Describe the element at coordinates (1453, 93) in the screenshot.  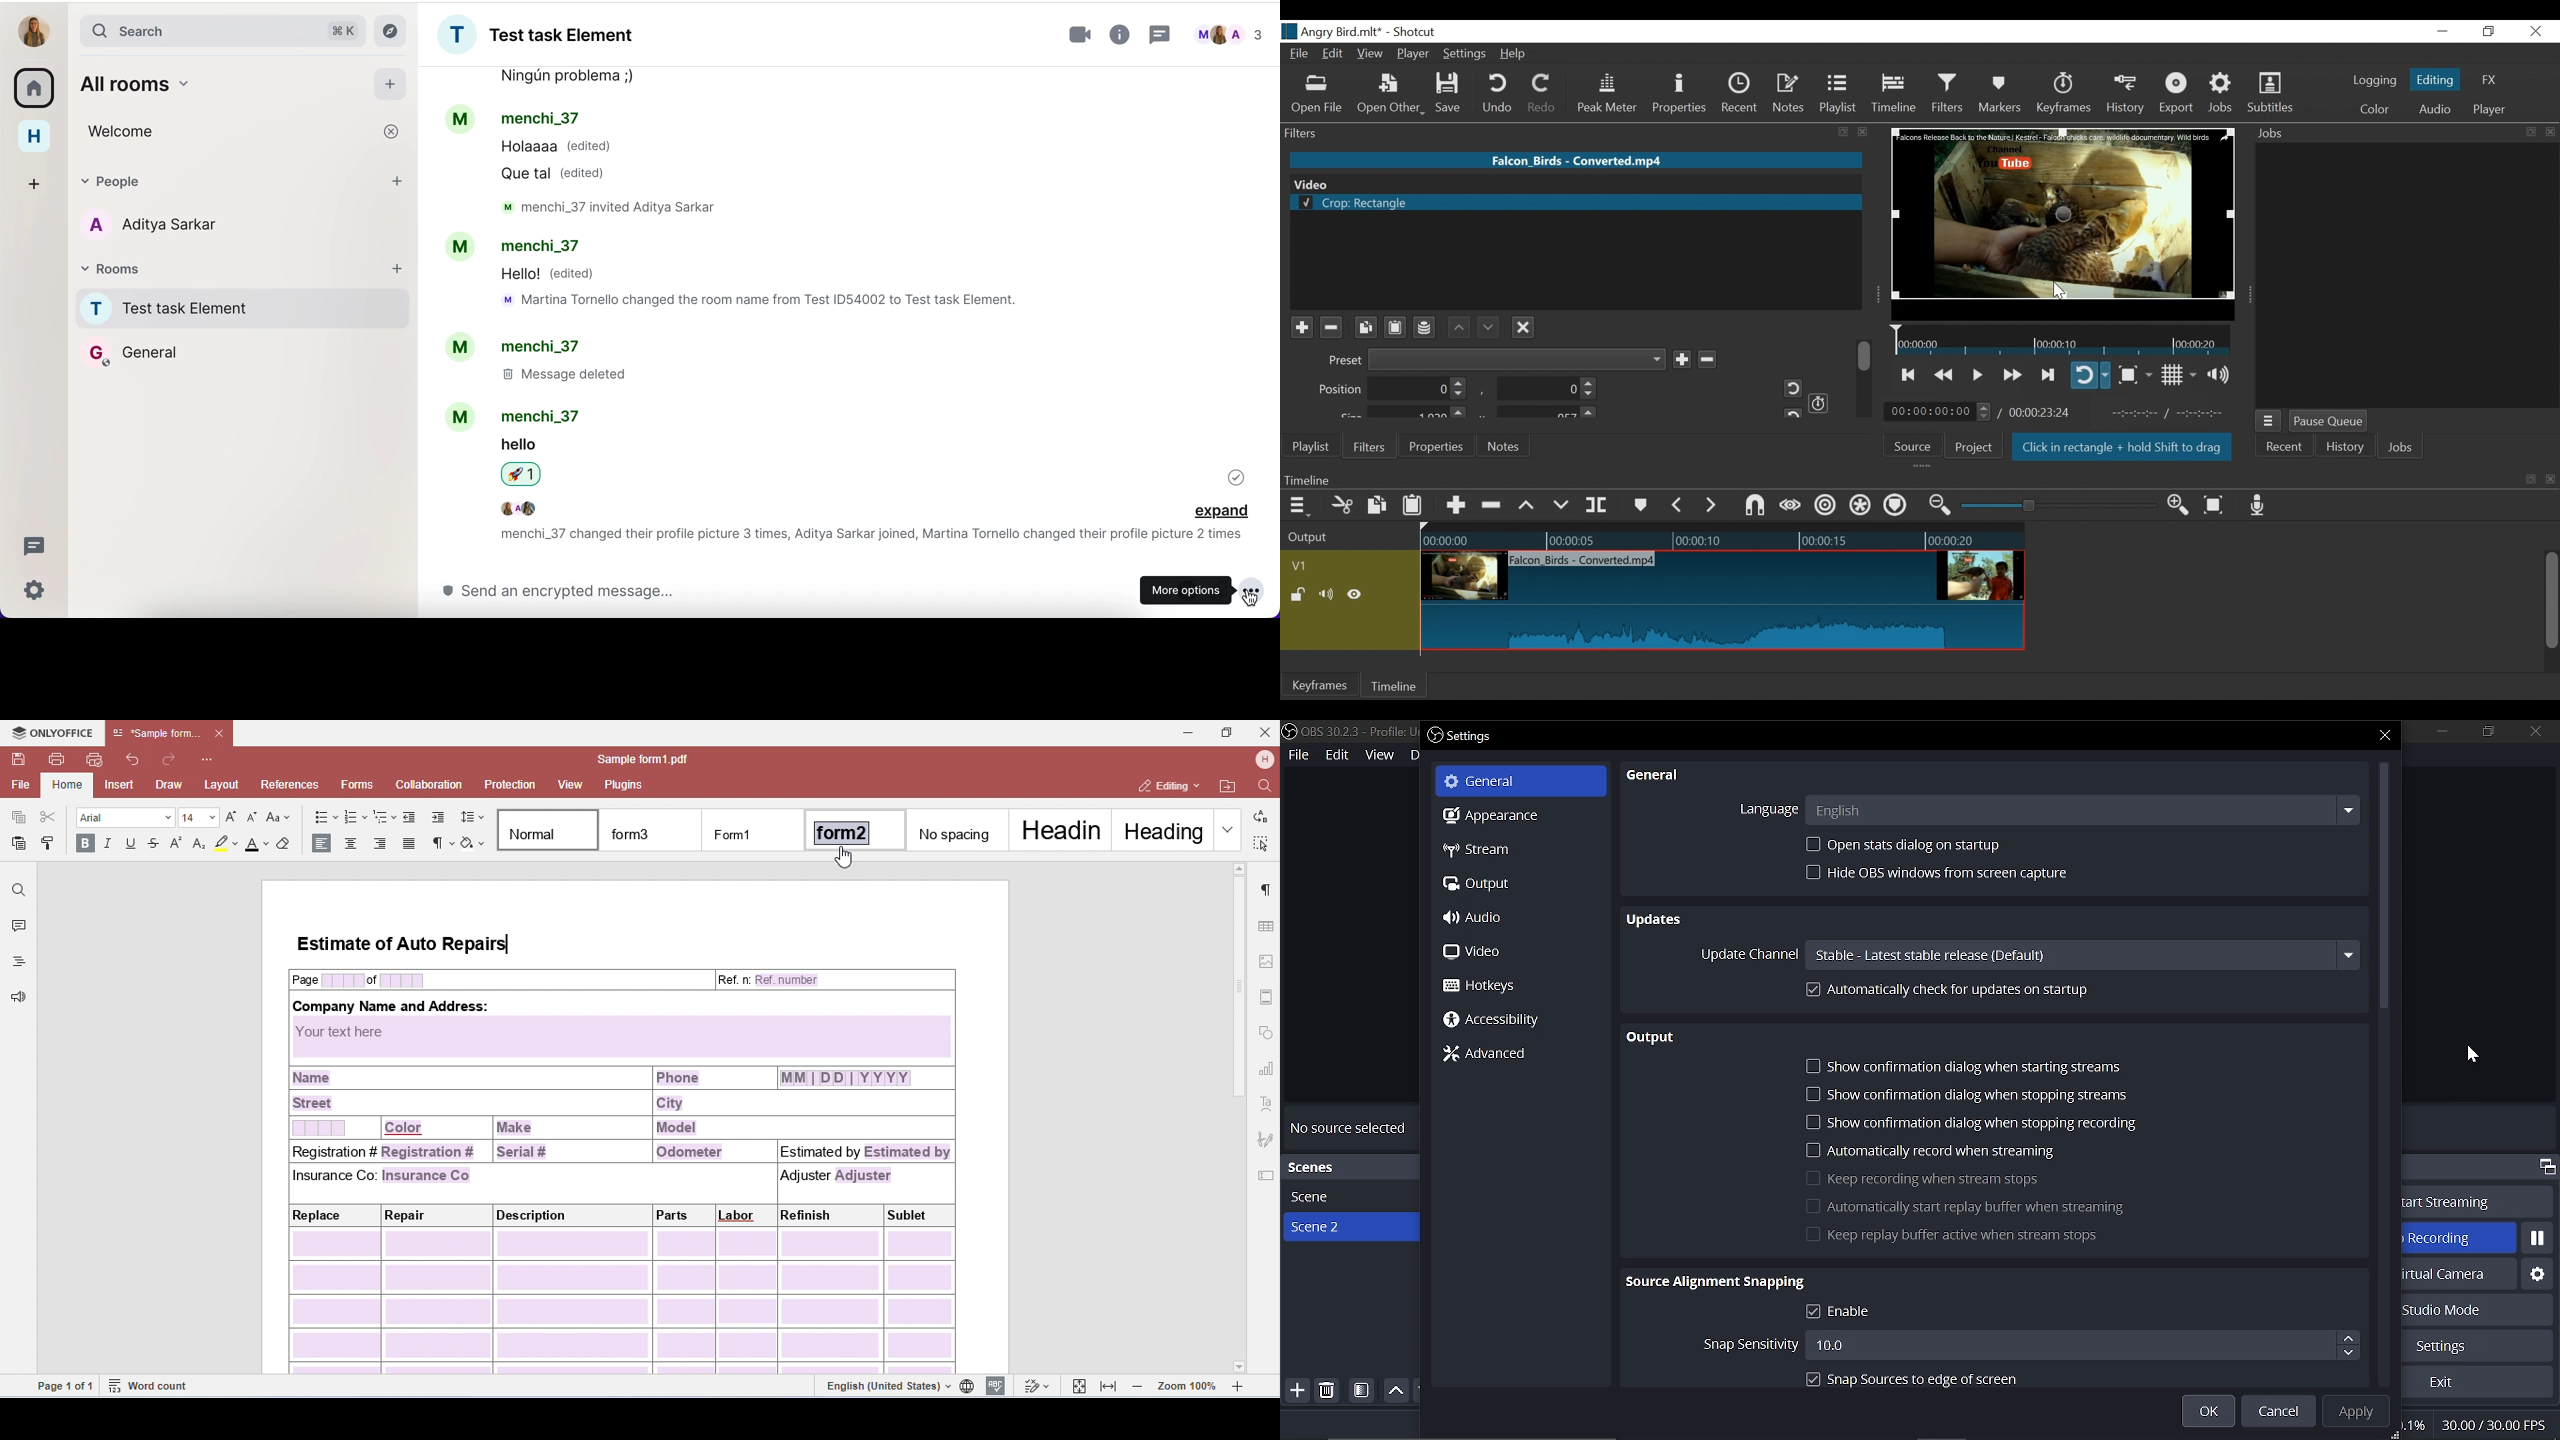
I see `Save` at that location.